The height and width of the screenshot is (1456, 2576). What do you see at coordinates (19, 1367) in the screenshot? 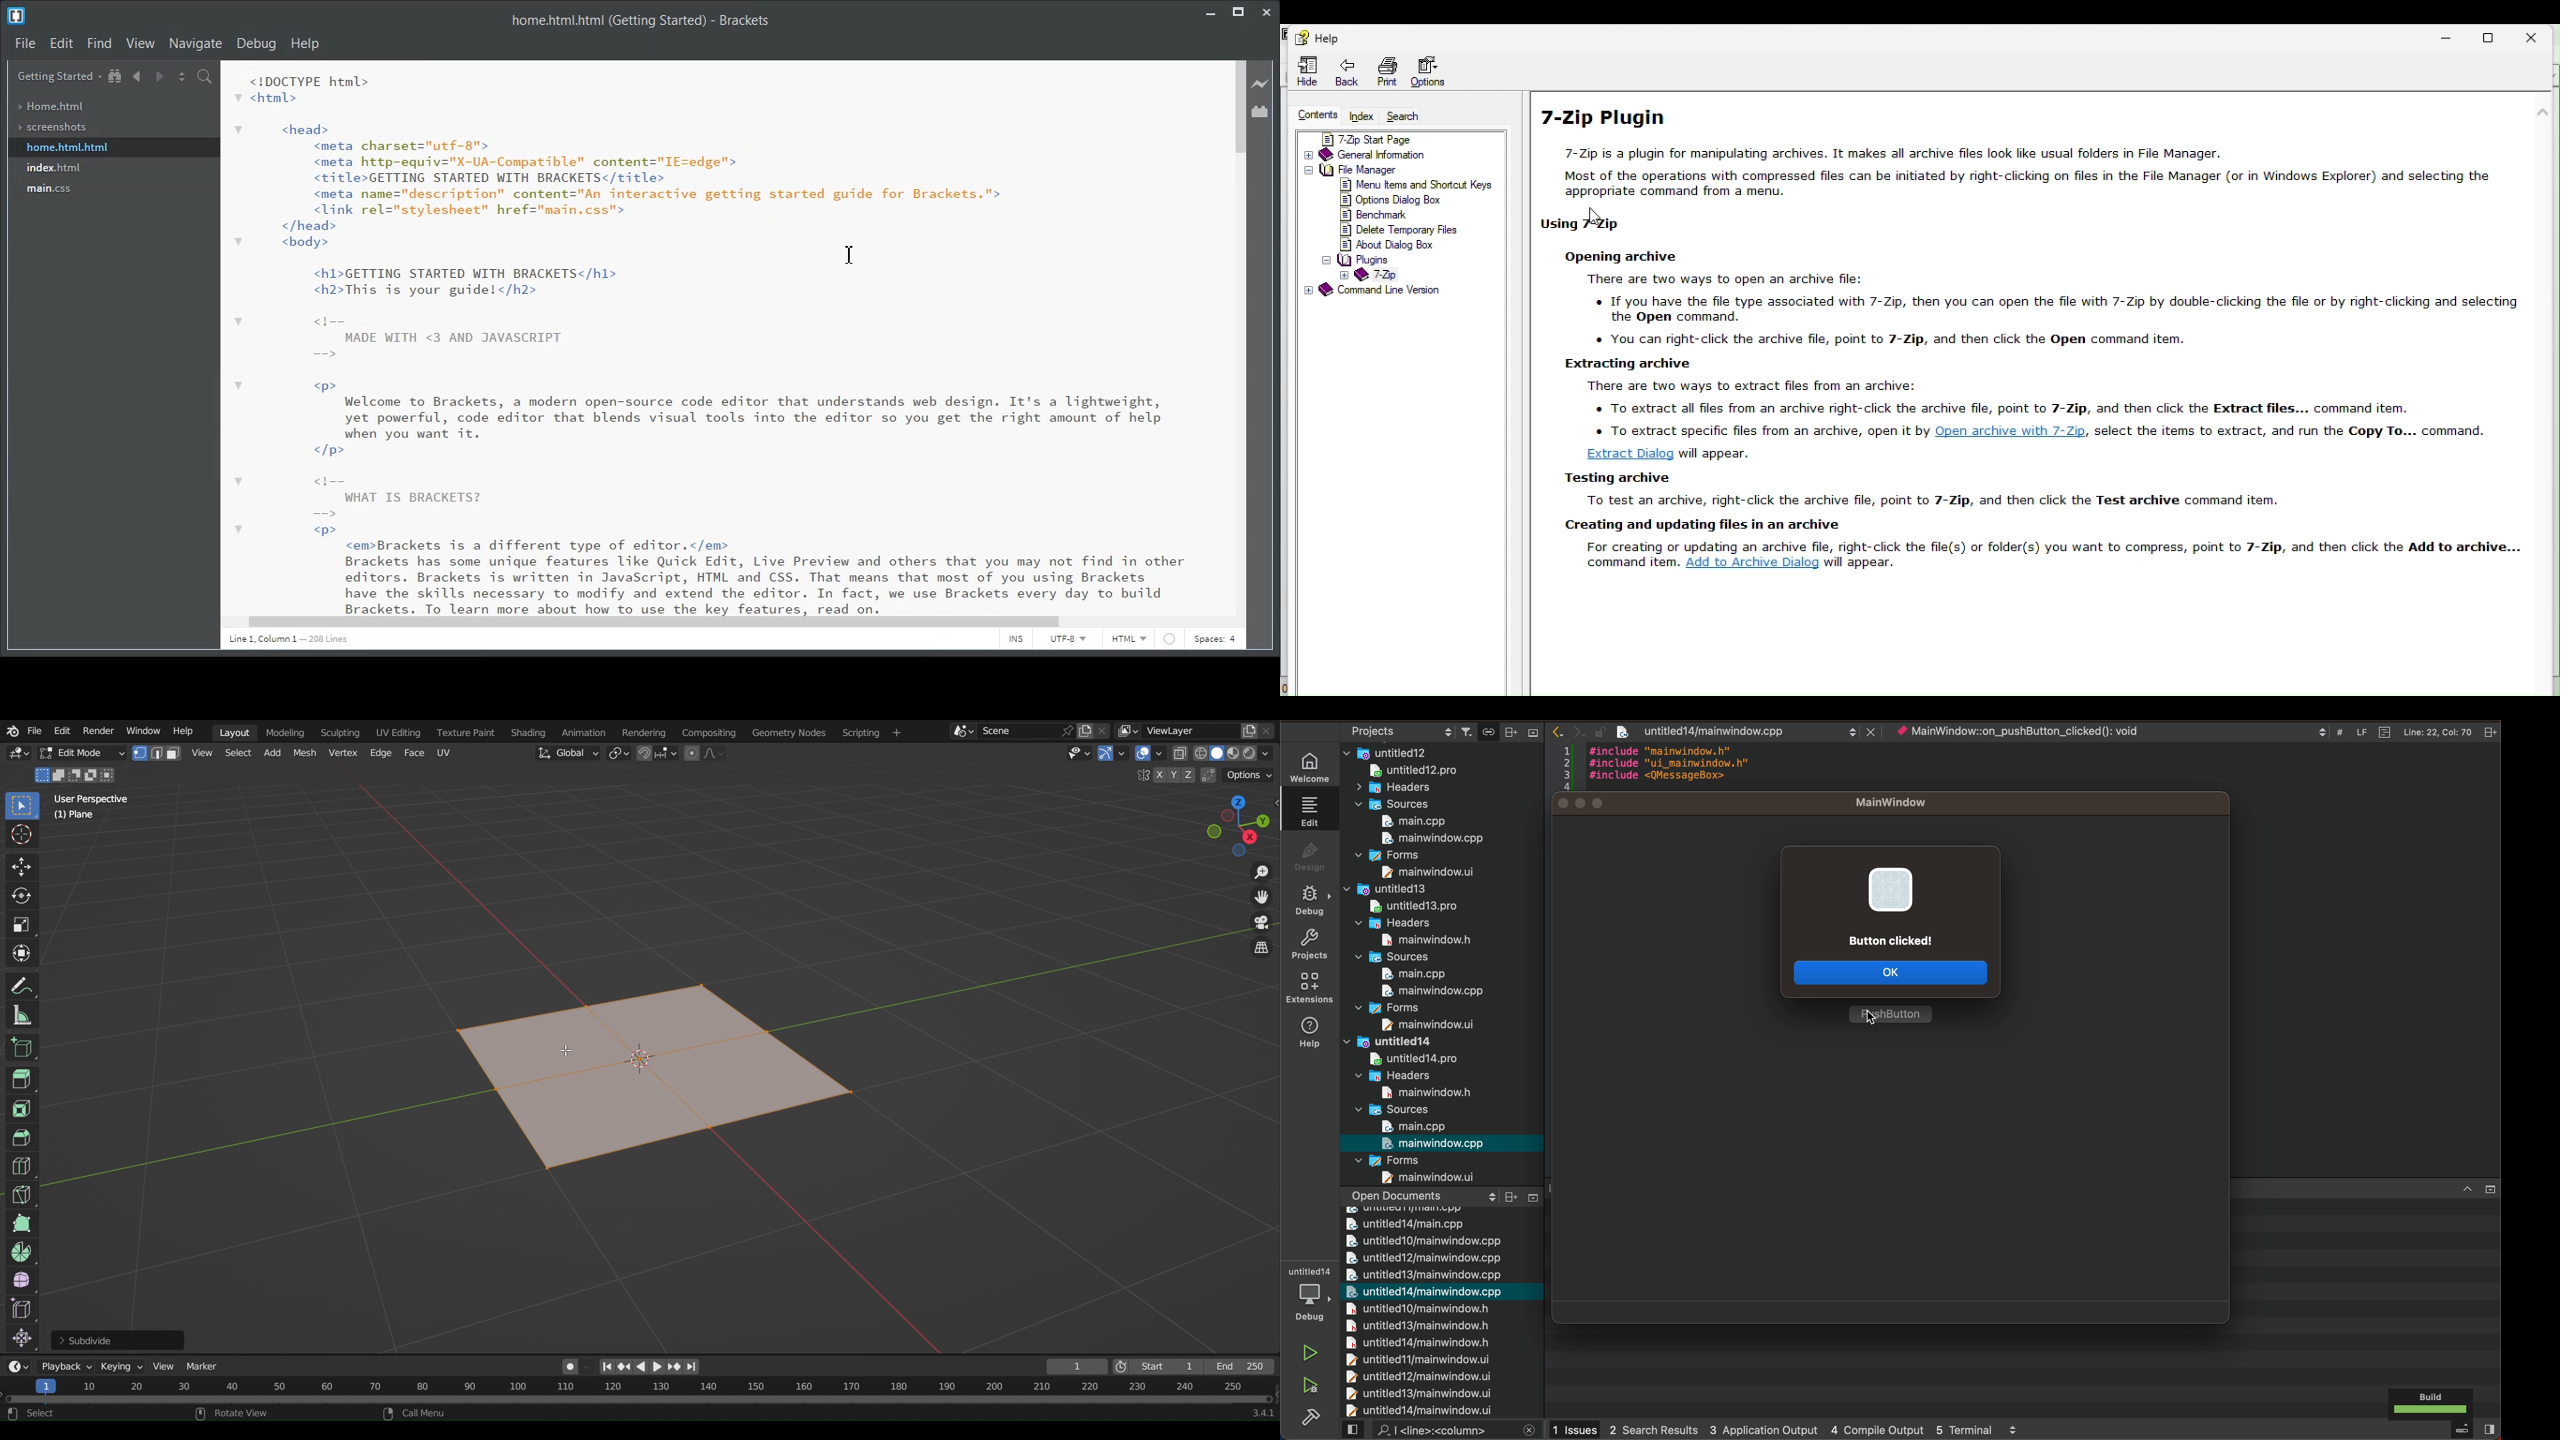
I see `Editor Type` at bounding box center [19, 1367].